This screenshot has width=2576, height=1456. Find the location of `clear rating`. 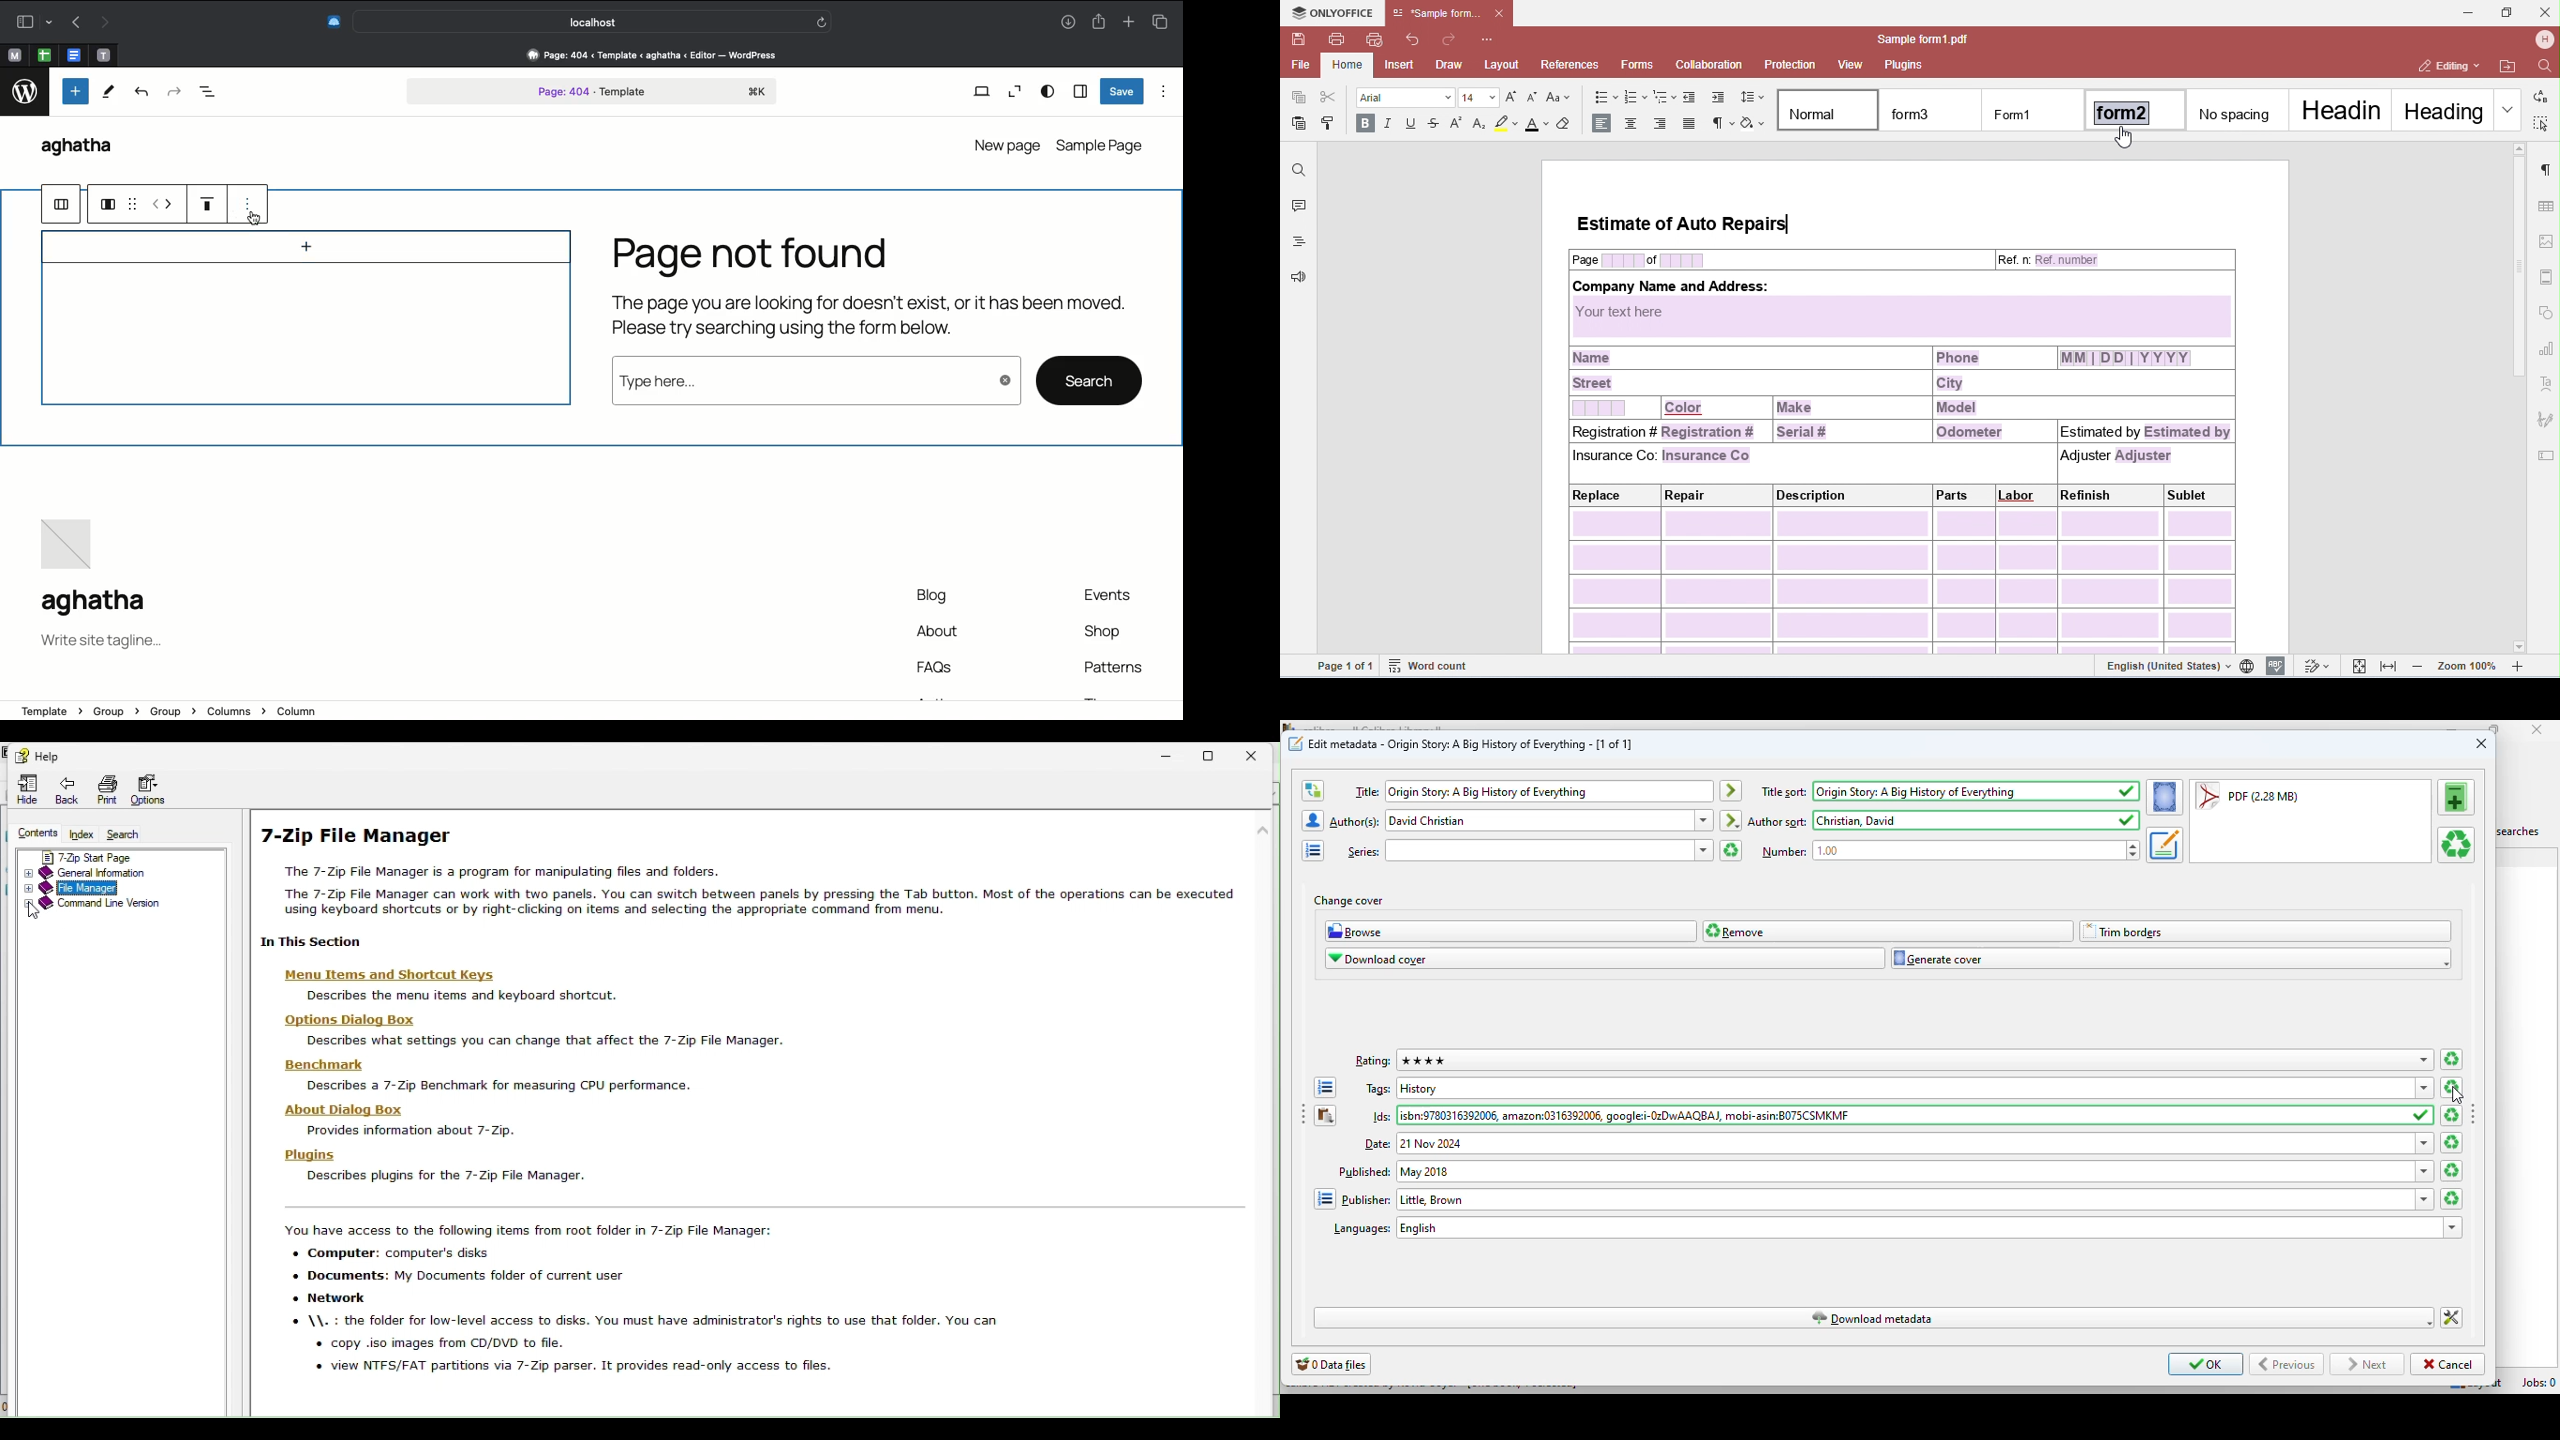

clear rating is located at coordinates (2451, 1059).